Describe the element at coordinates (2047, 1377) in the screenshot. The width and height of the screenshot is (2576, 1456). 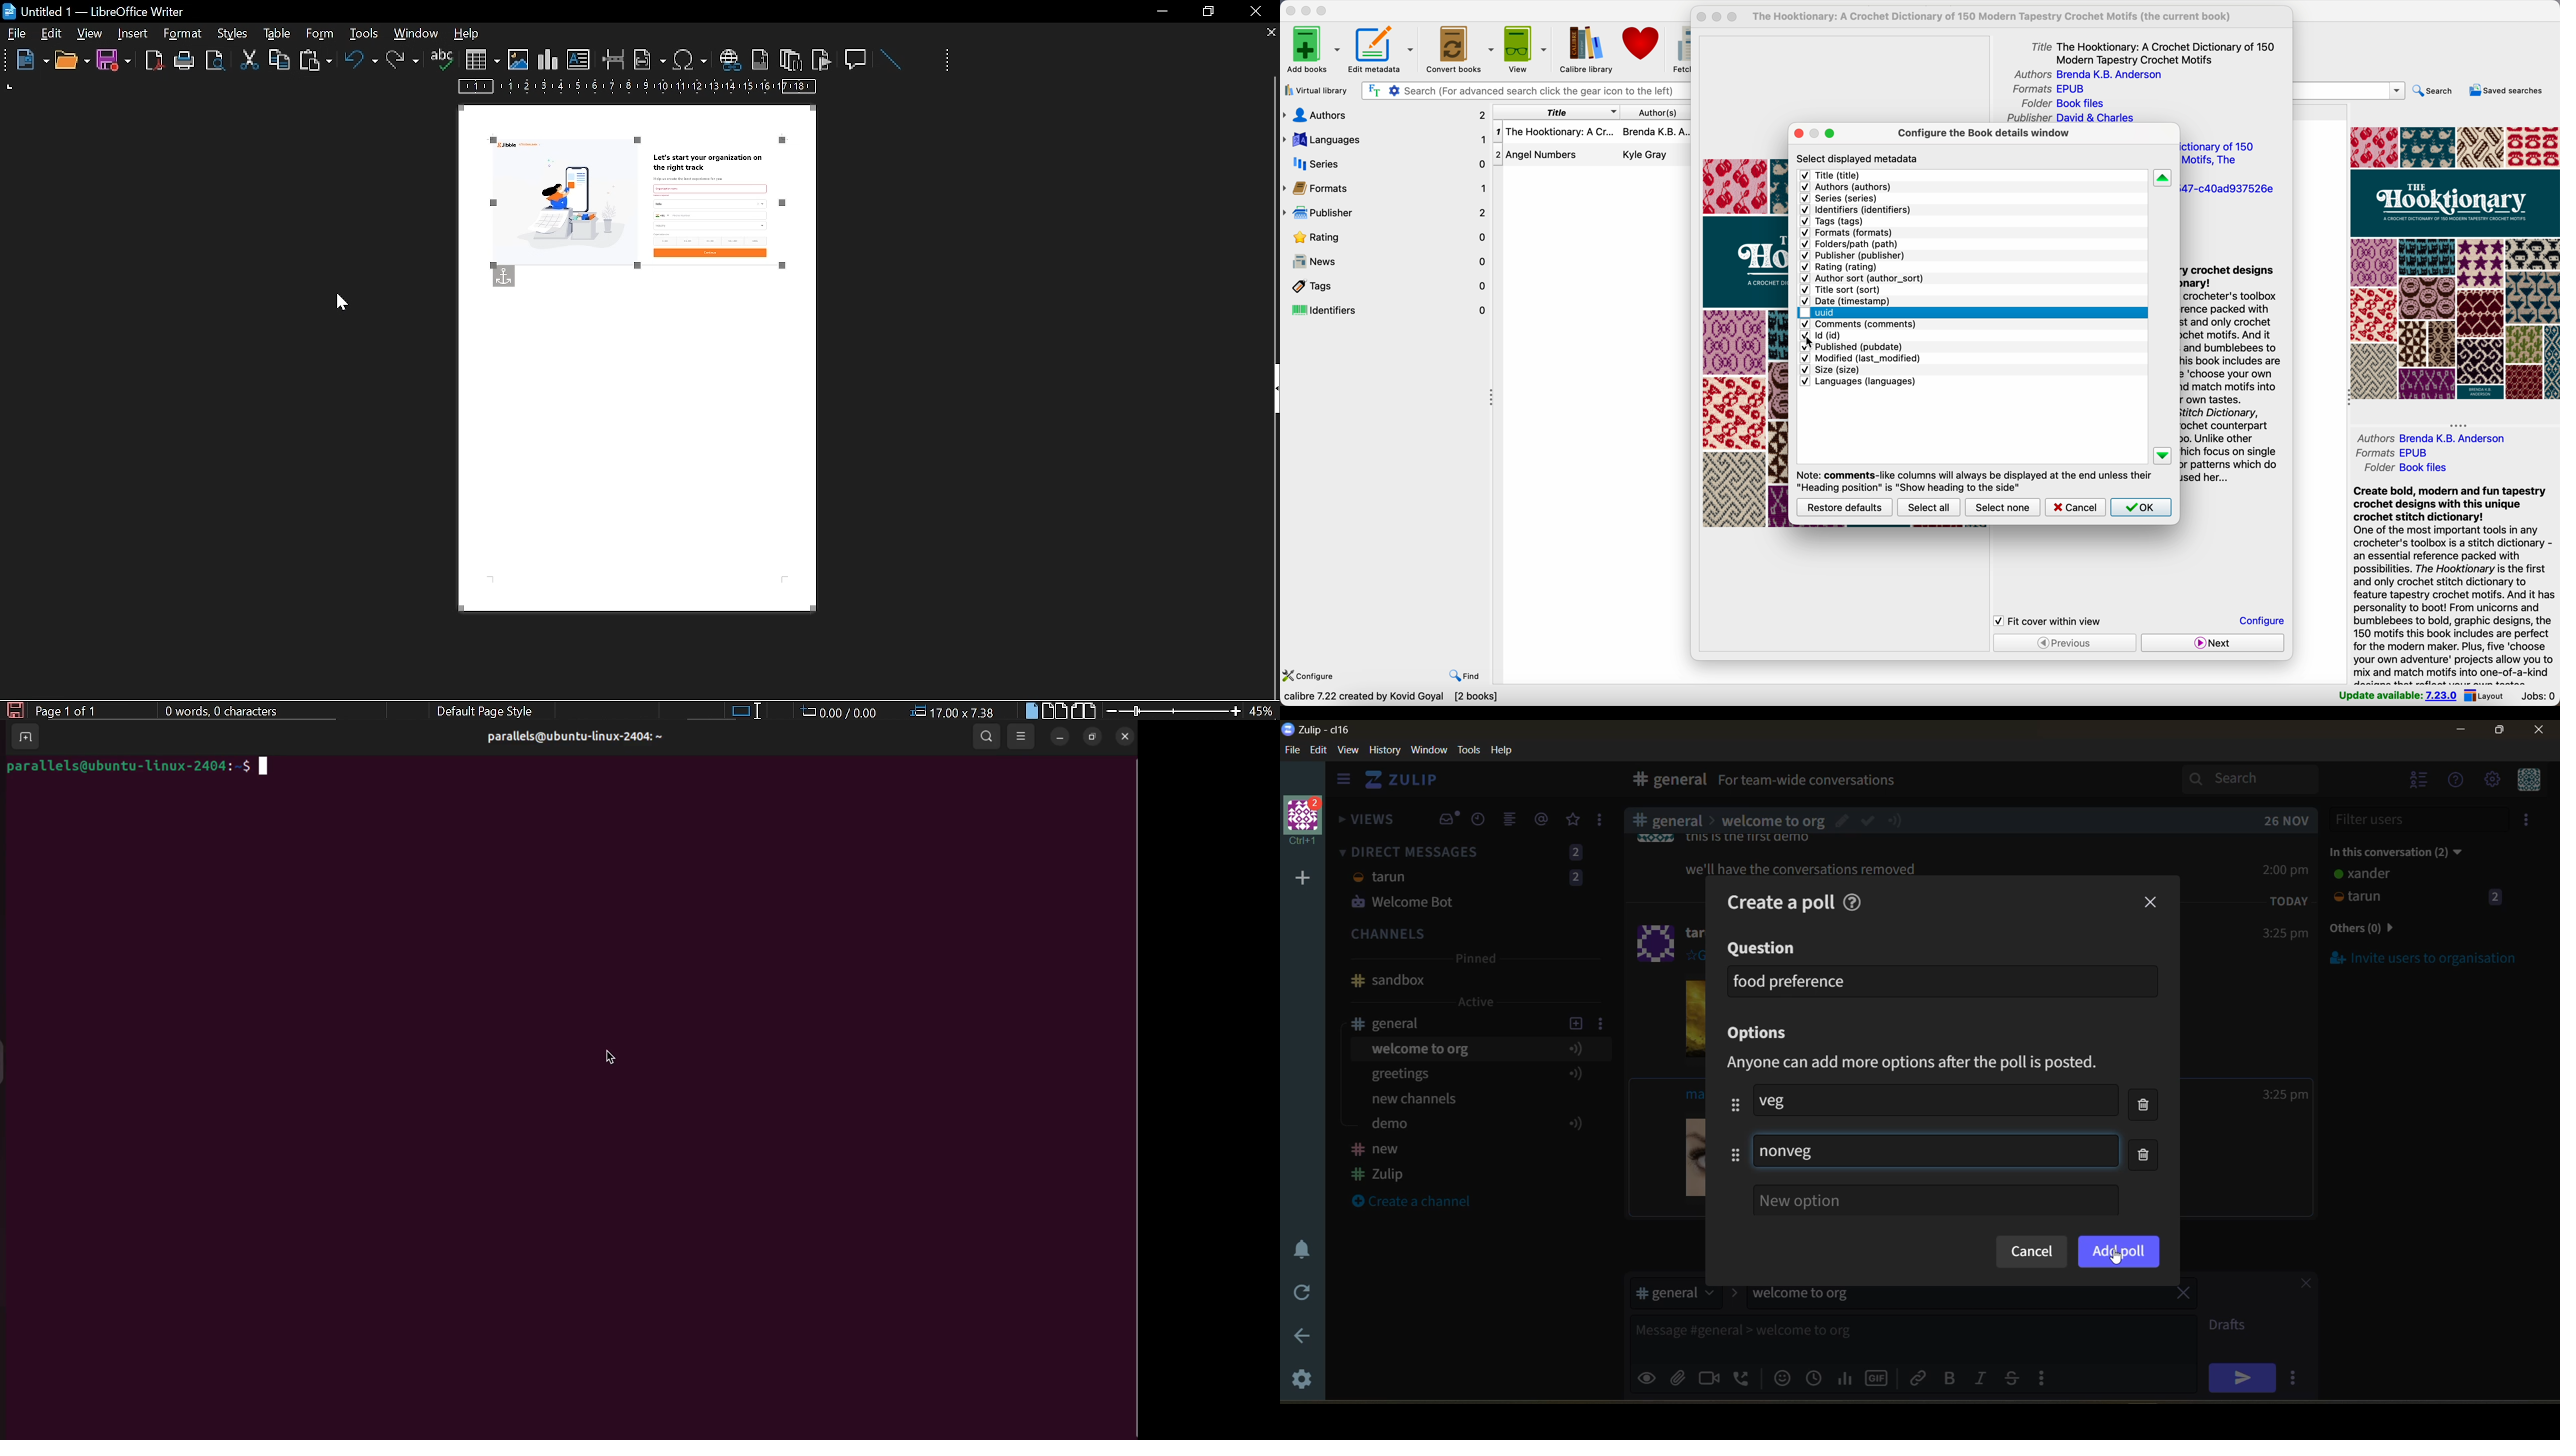
I see `compose actions` at that location.